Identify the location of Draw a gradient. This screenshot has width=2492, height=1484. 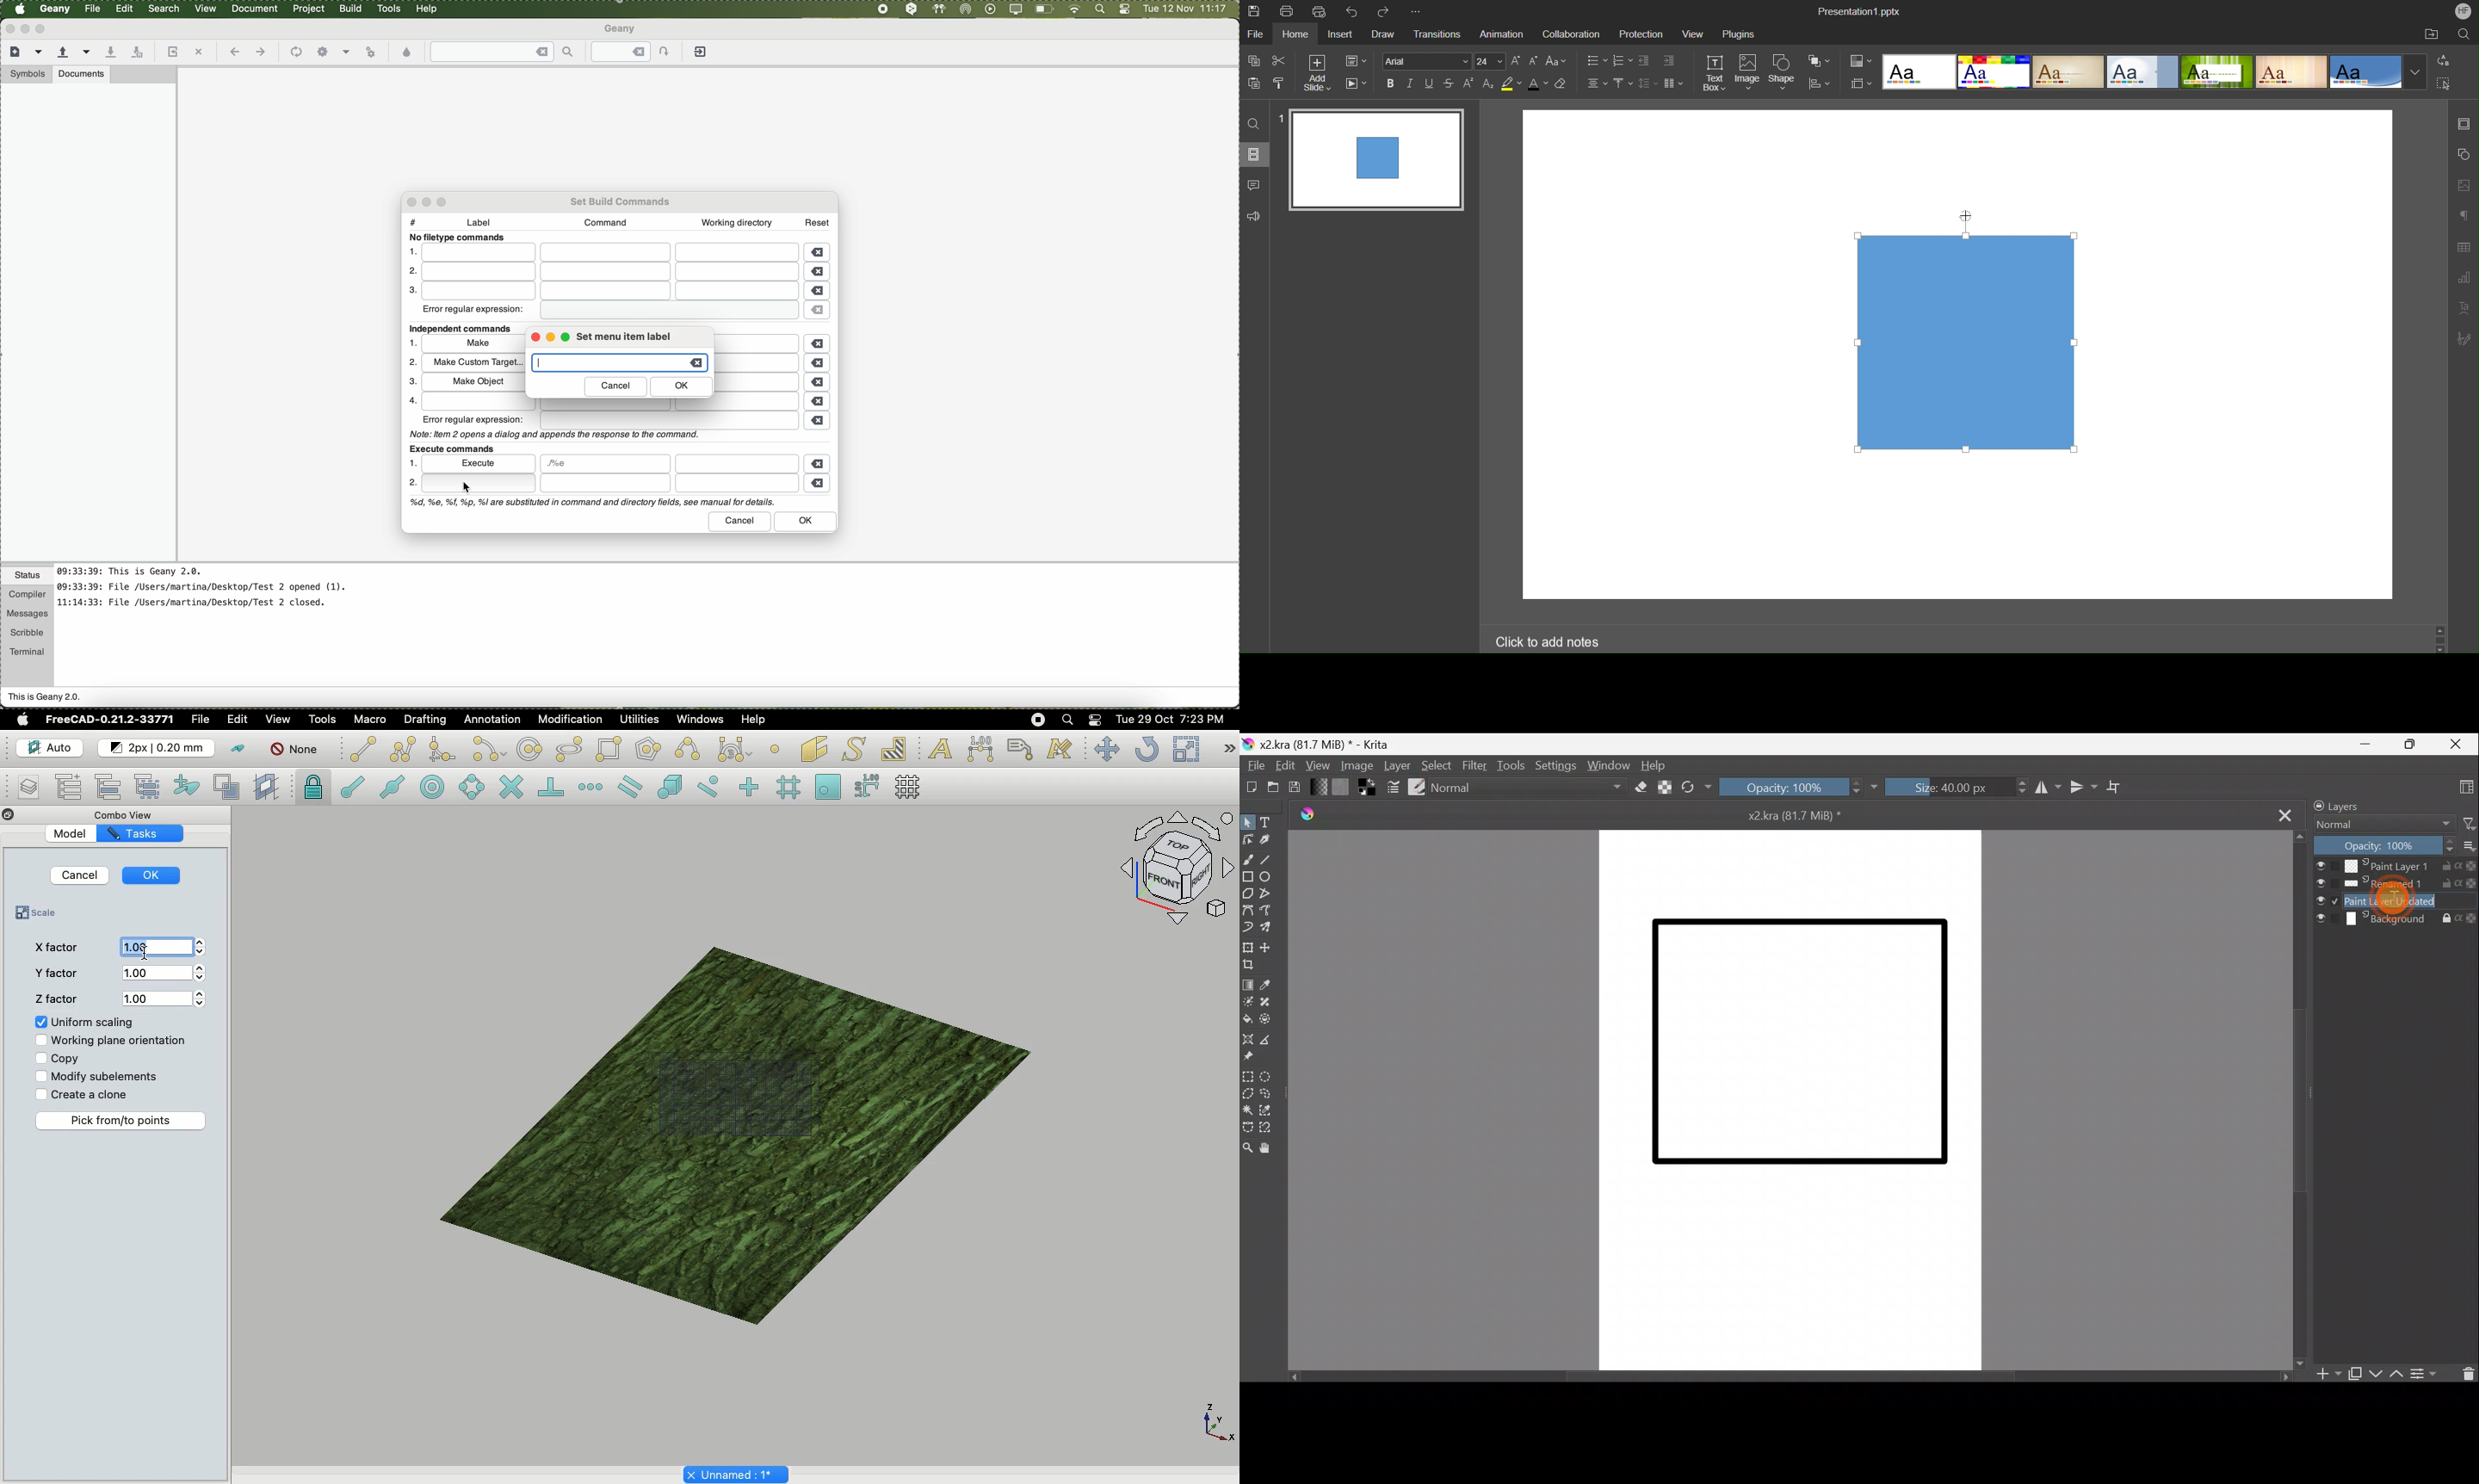
(1247, 986).